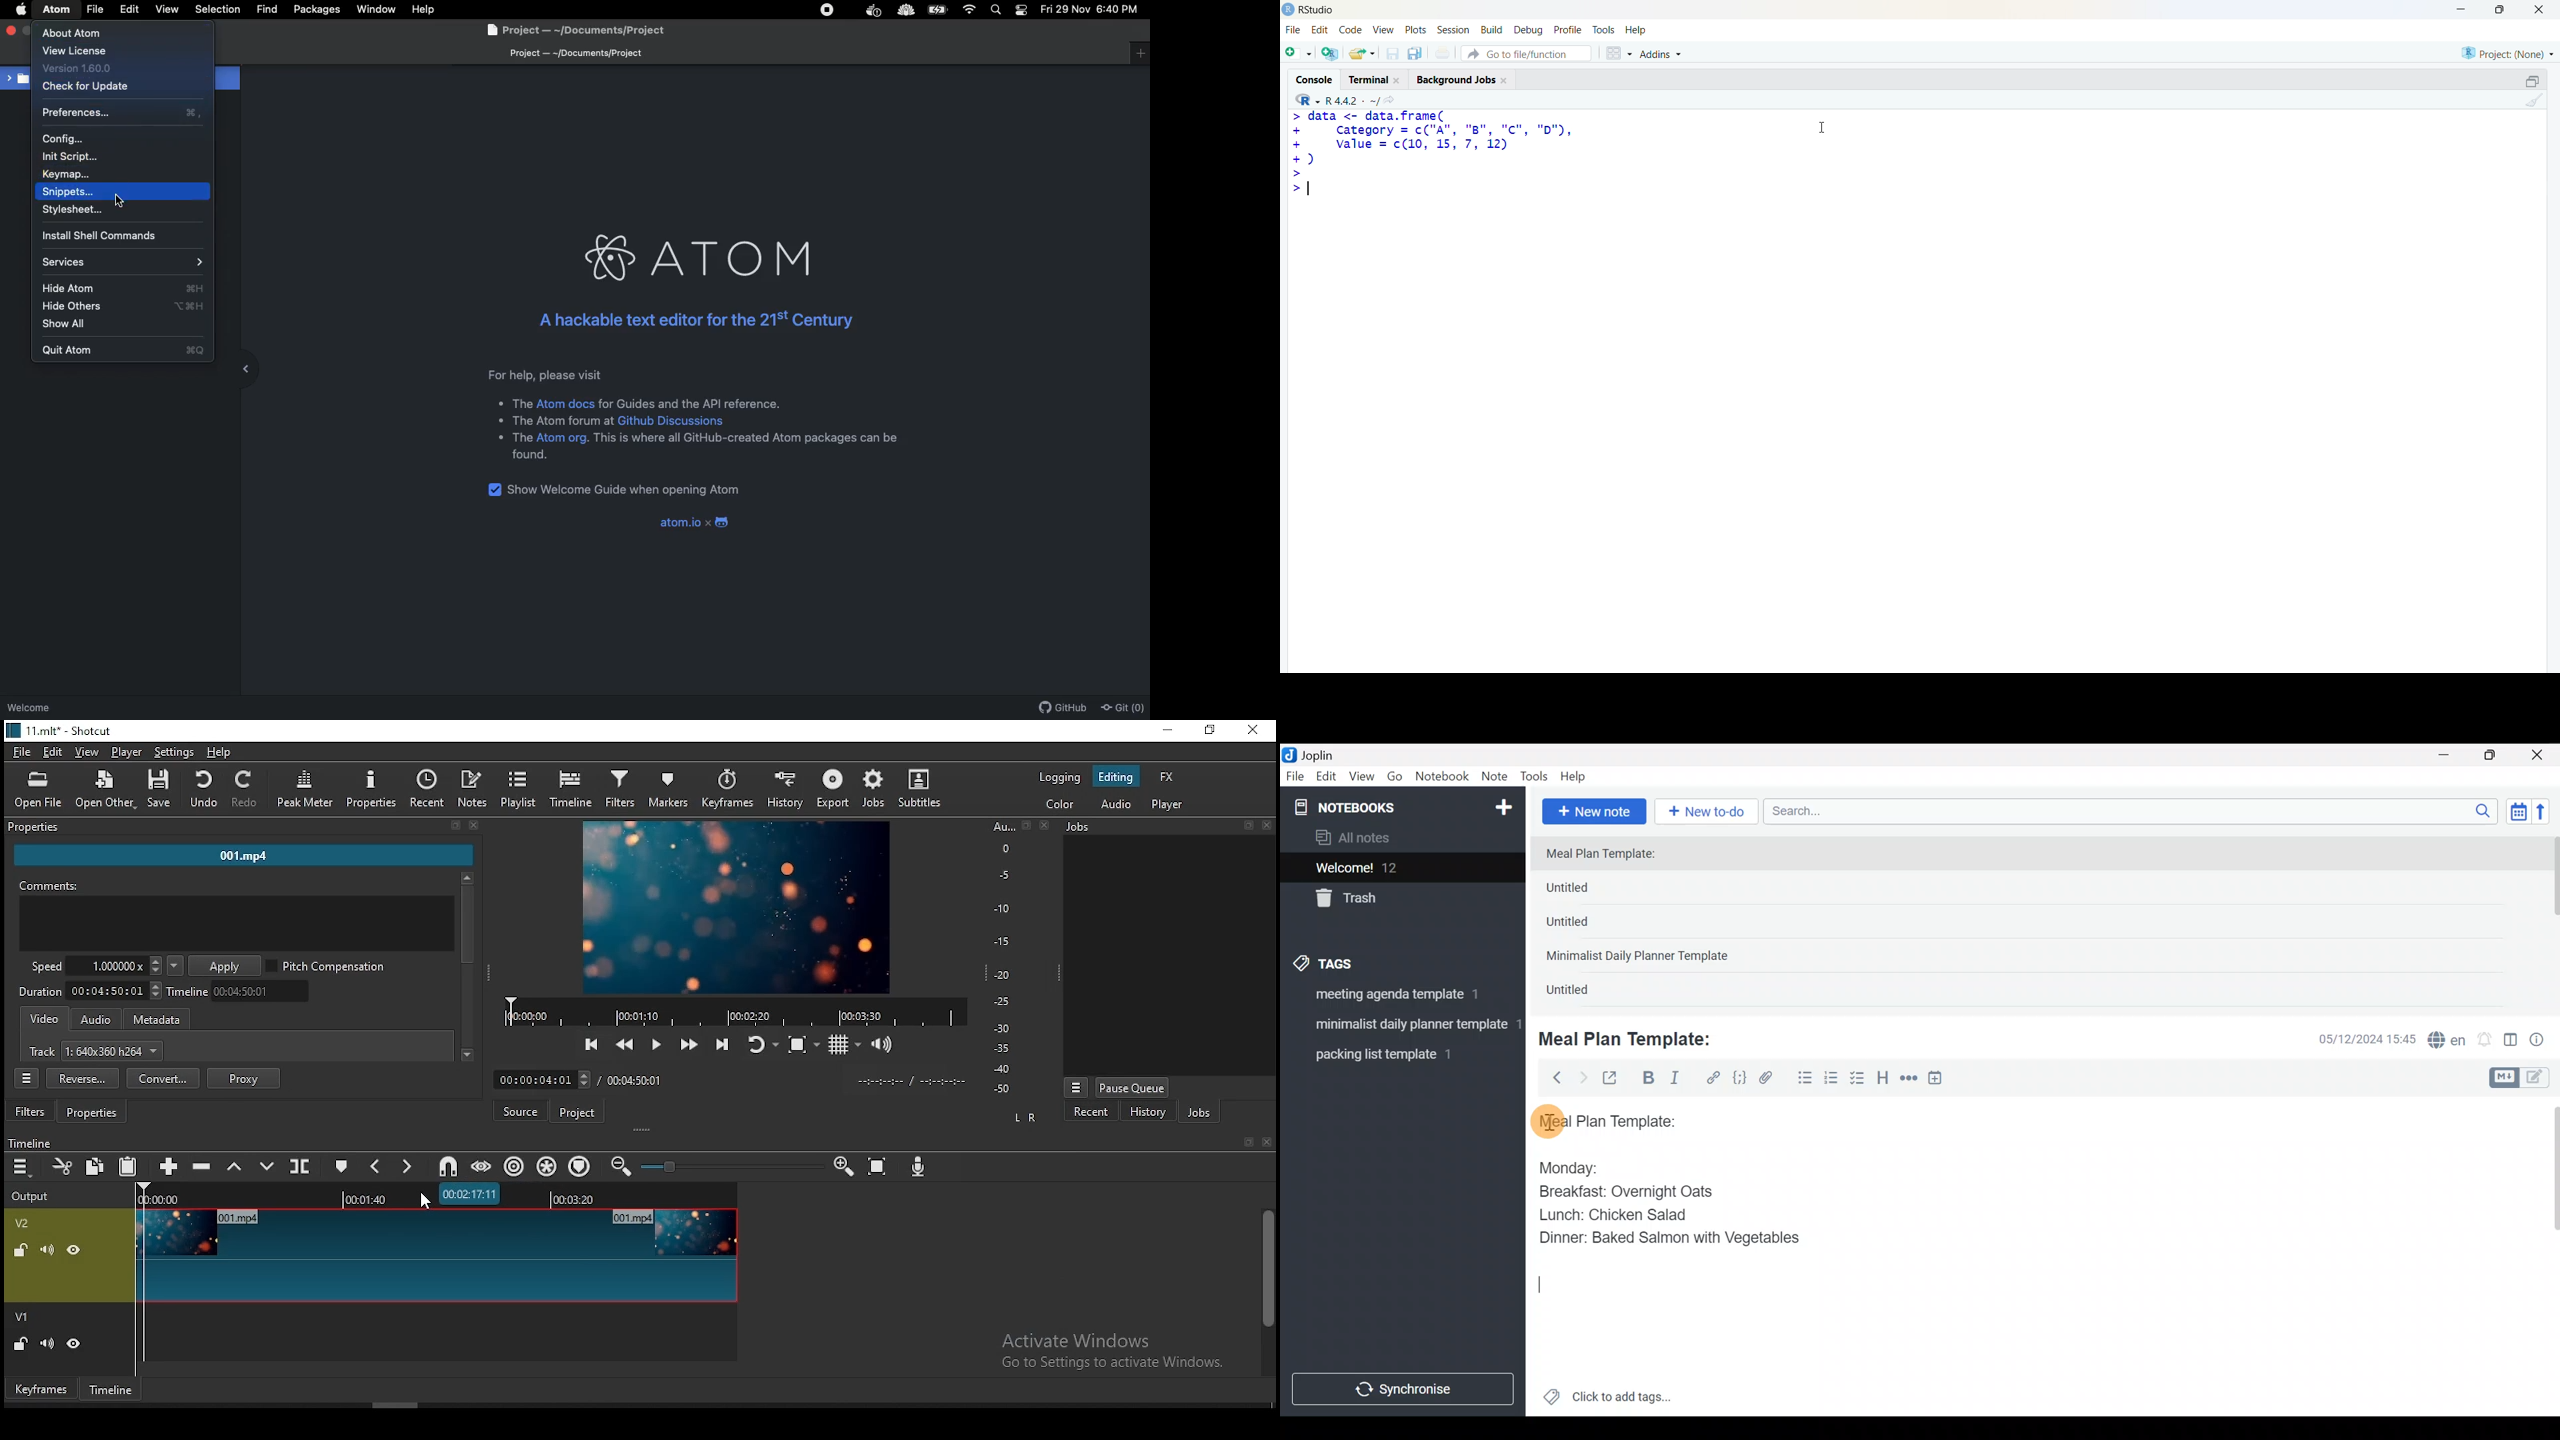  Describe the element at coordinates (25, 1223) in the screenshot. I see `V2` at that location.